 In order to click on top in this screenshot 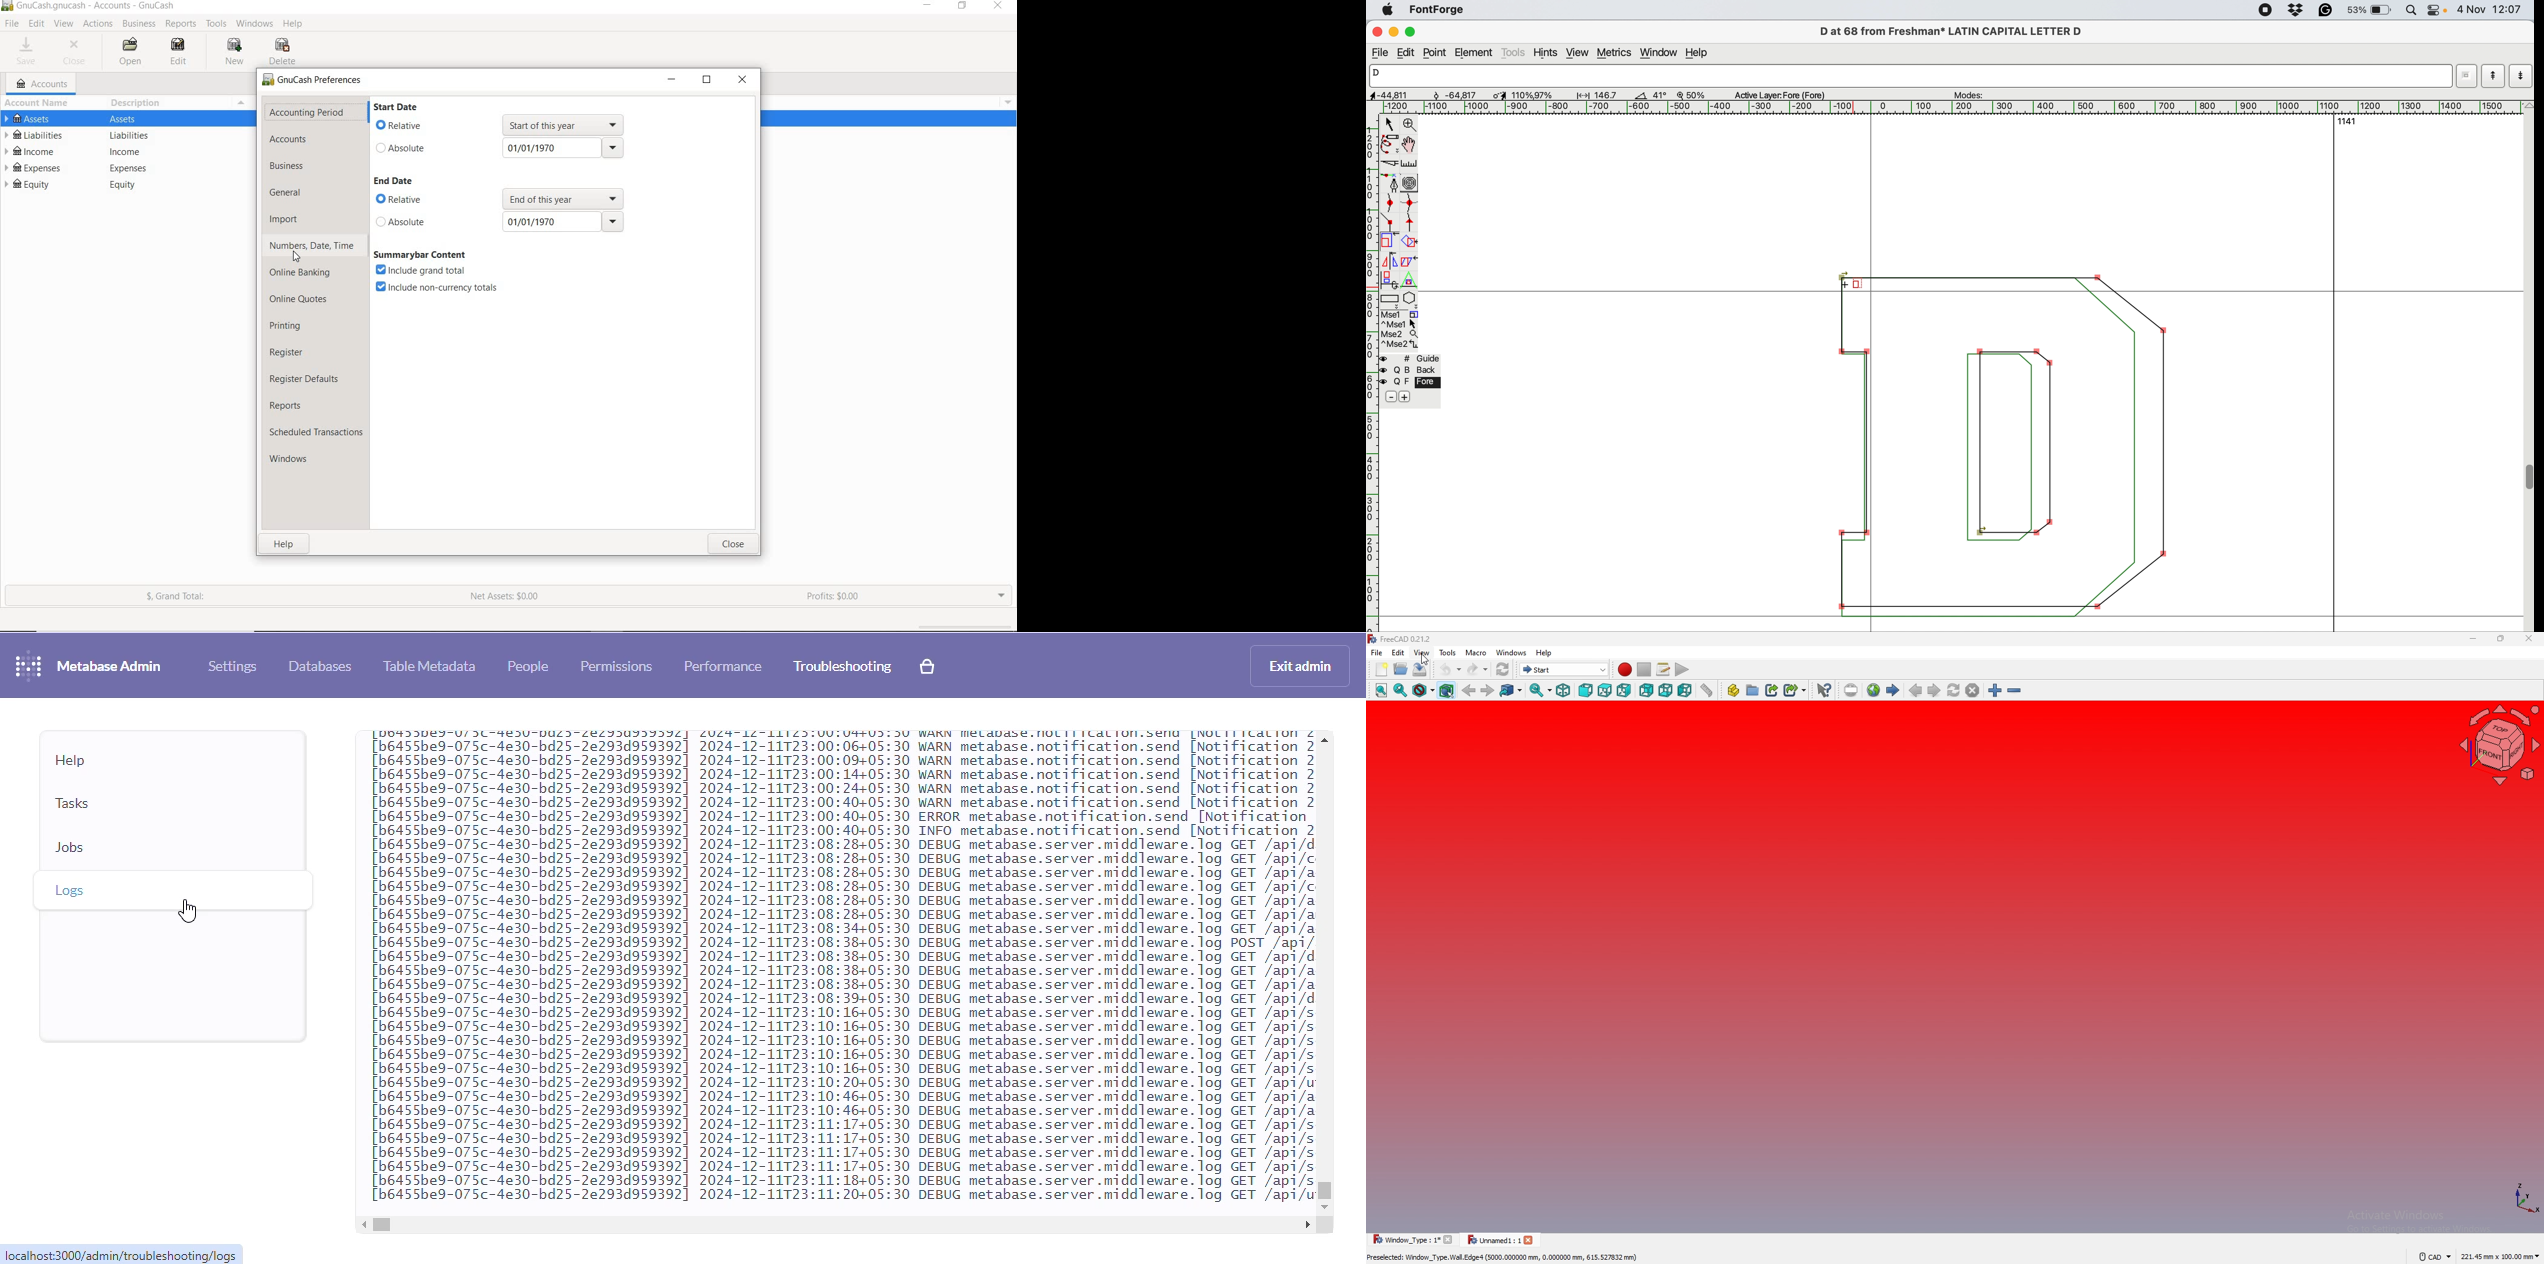, I will do `click(1605, 691)`.